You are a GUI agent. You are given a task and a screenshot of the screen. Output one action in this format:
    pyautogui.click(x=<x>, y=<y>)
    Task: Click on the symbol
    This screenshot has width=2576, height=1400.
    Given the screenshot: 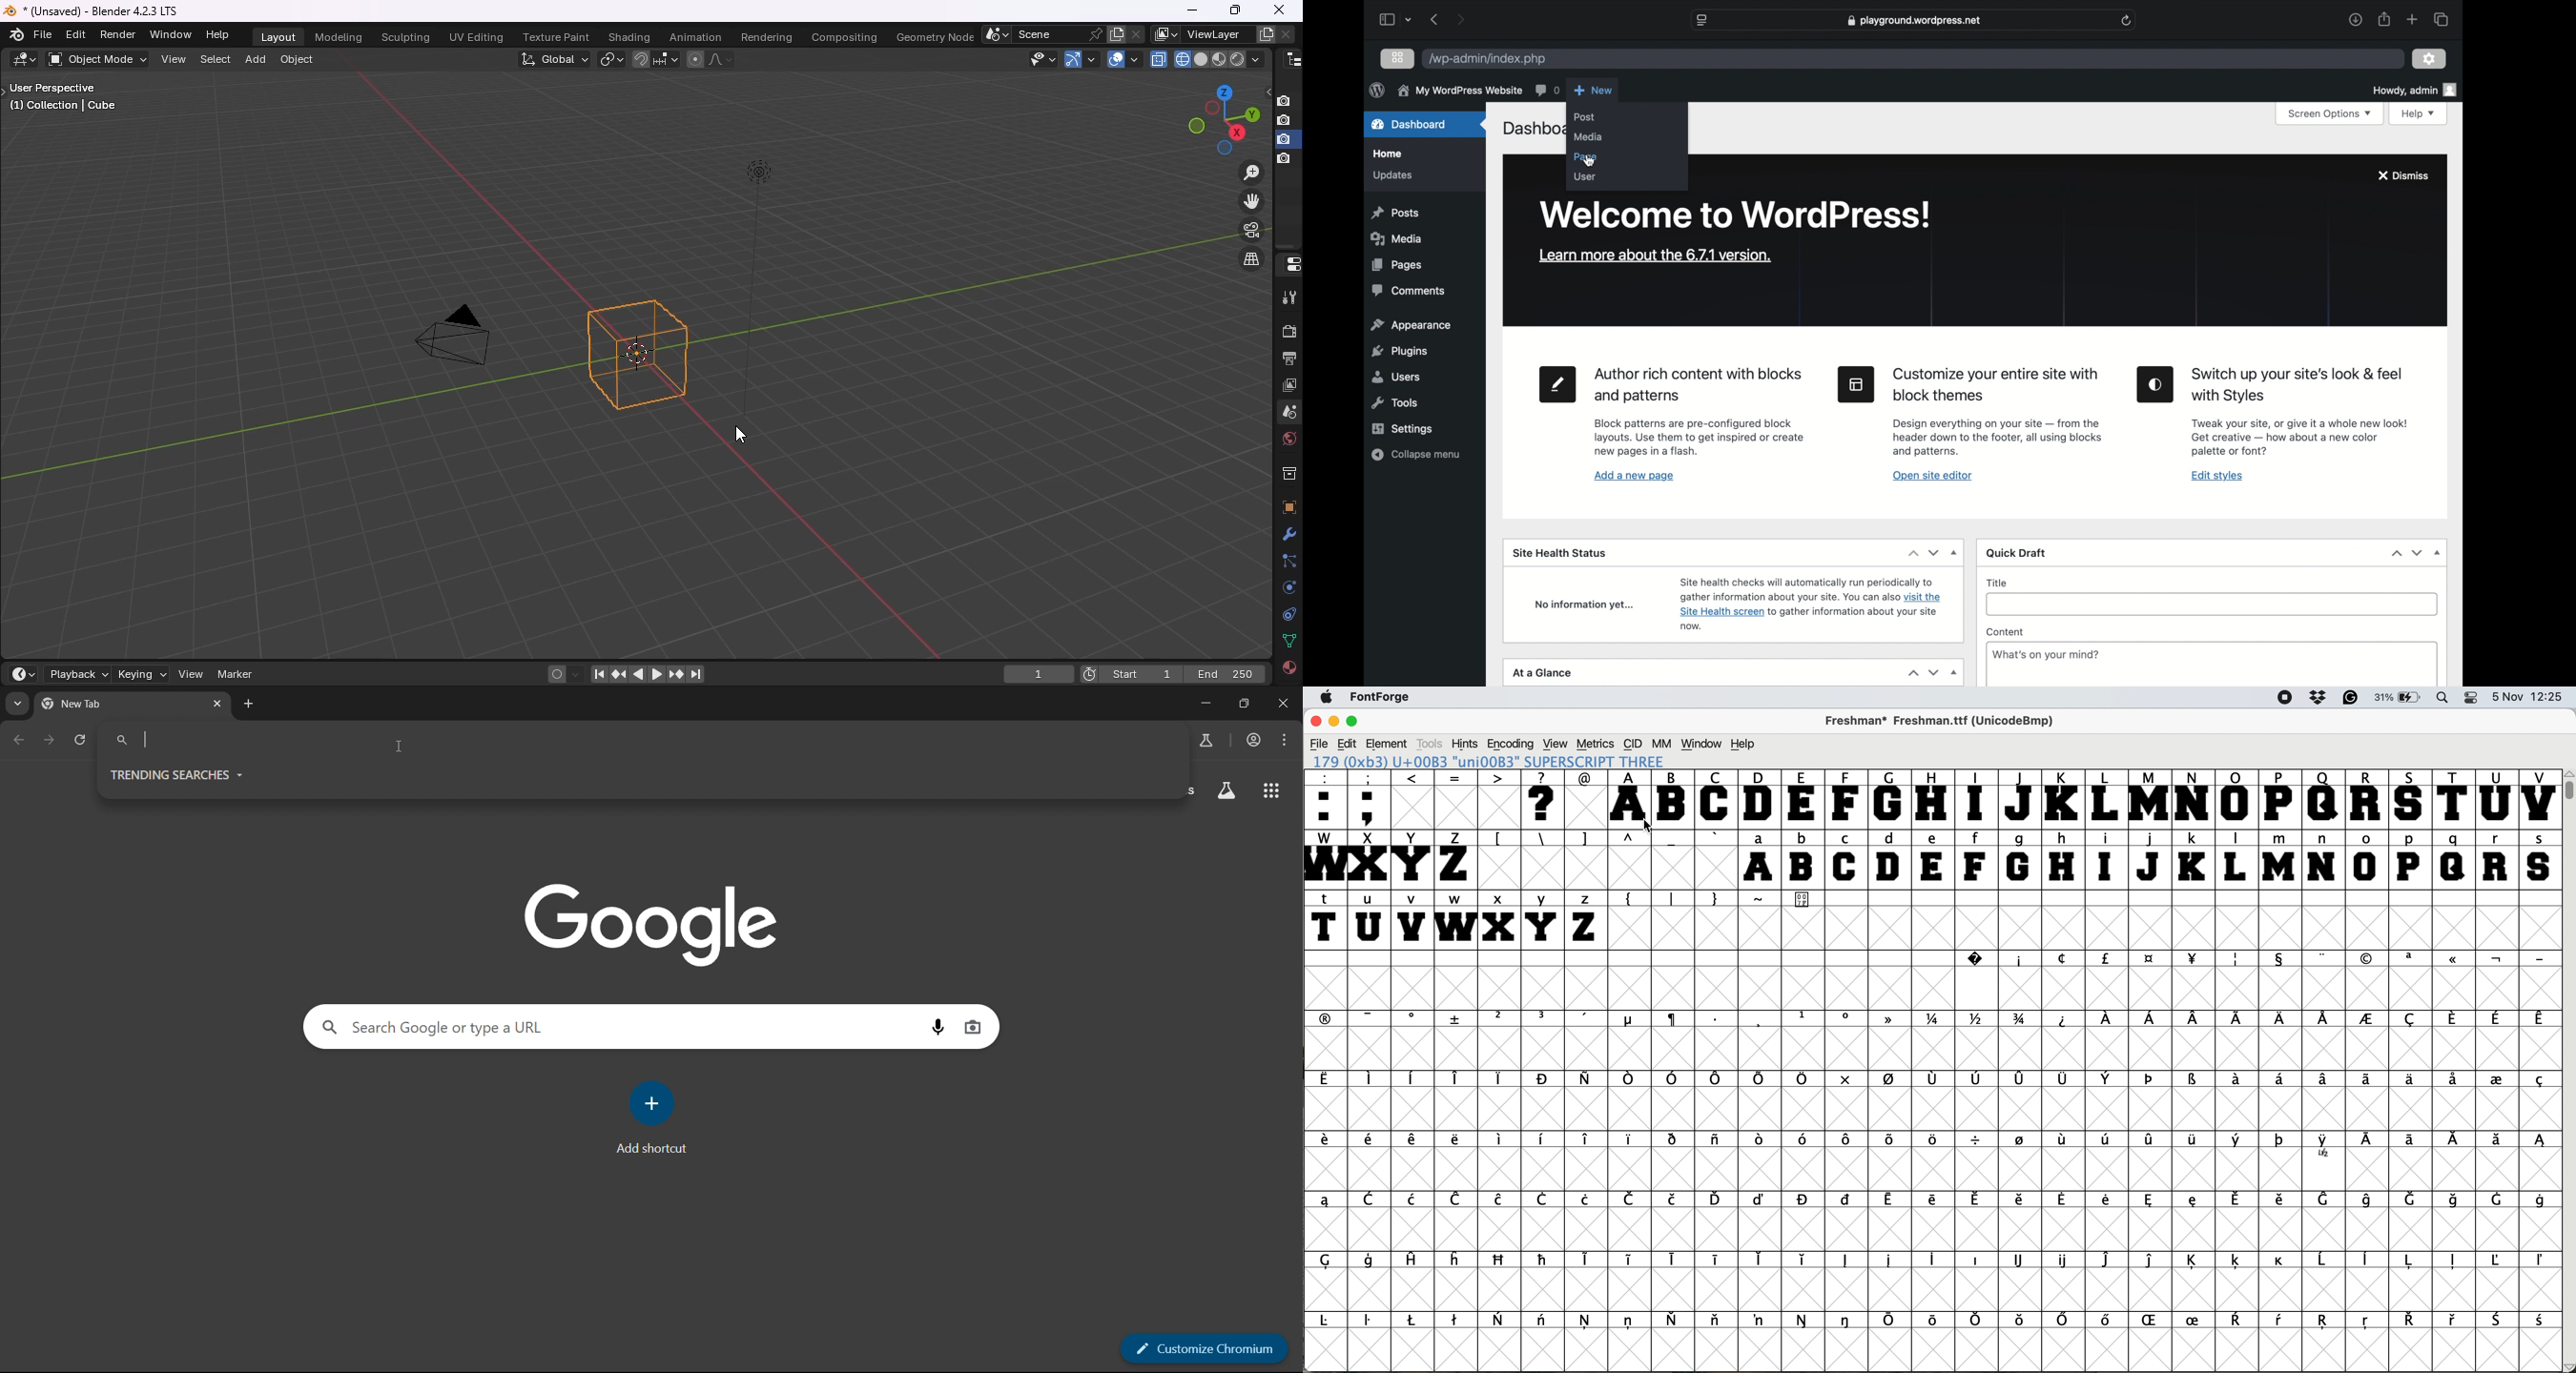 What is the action you would take?
    pyautogui.click(x=2326, y=1148)
    